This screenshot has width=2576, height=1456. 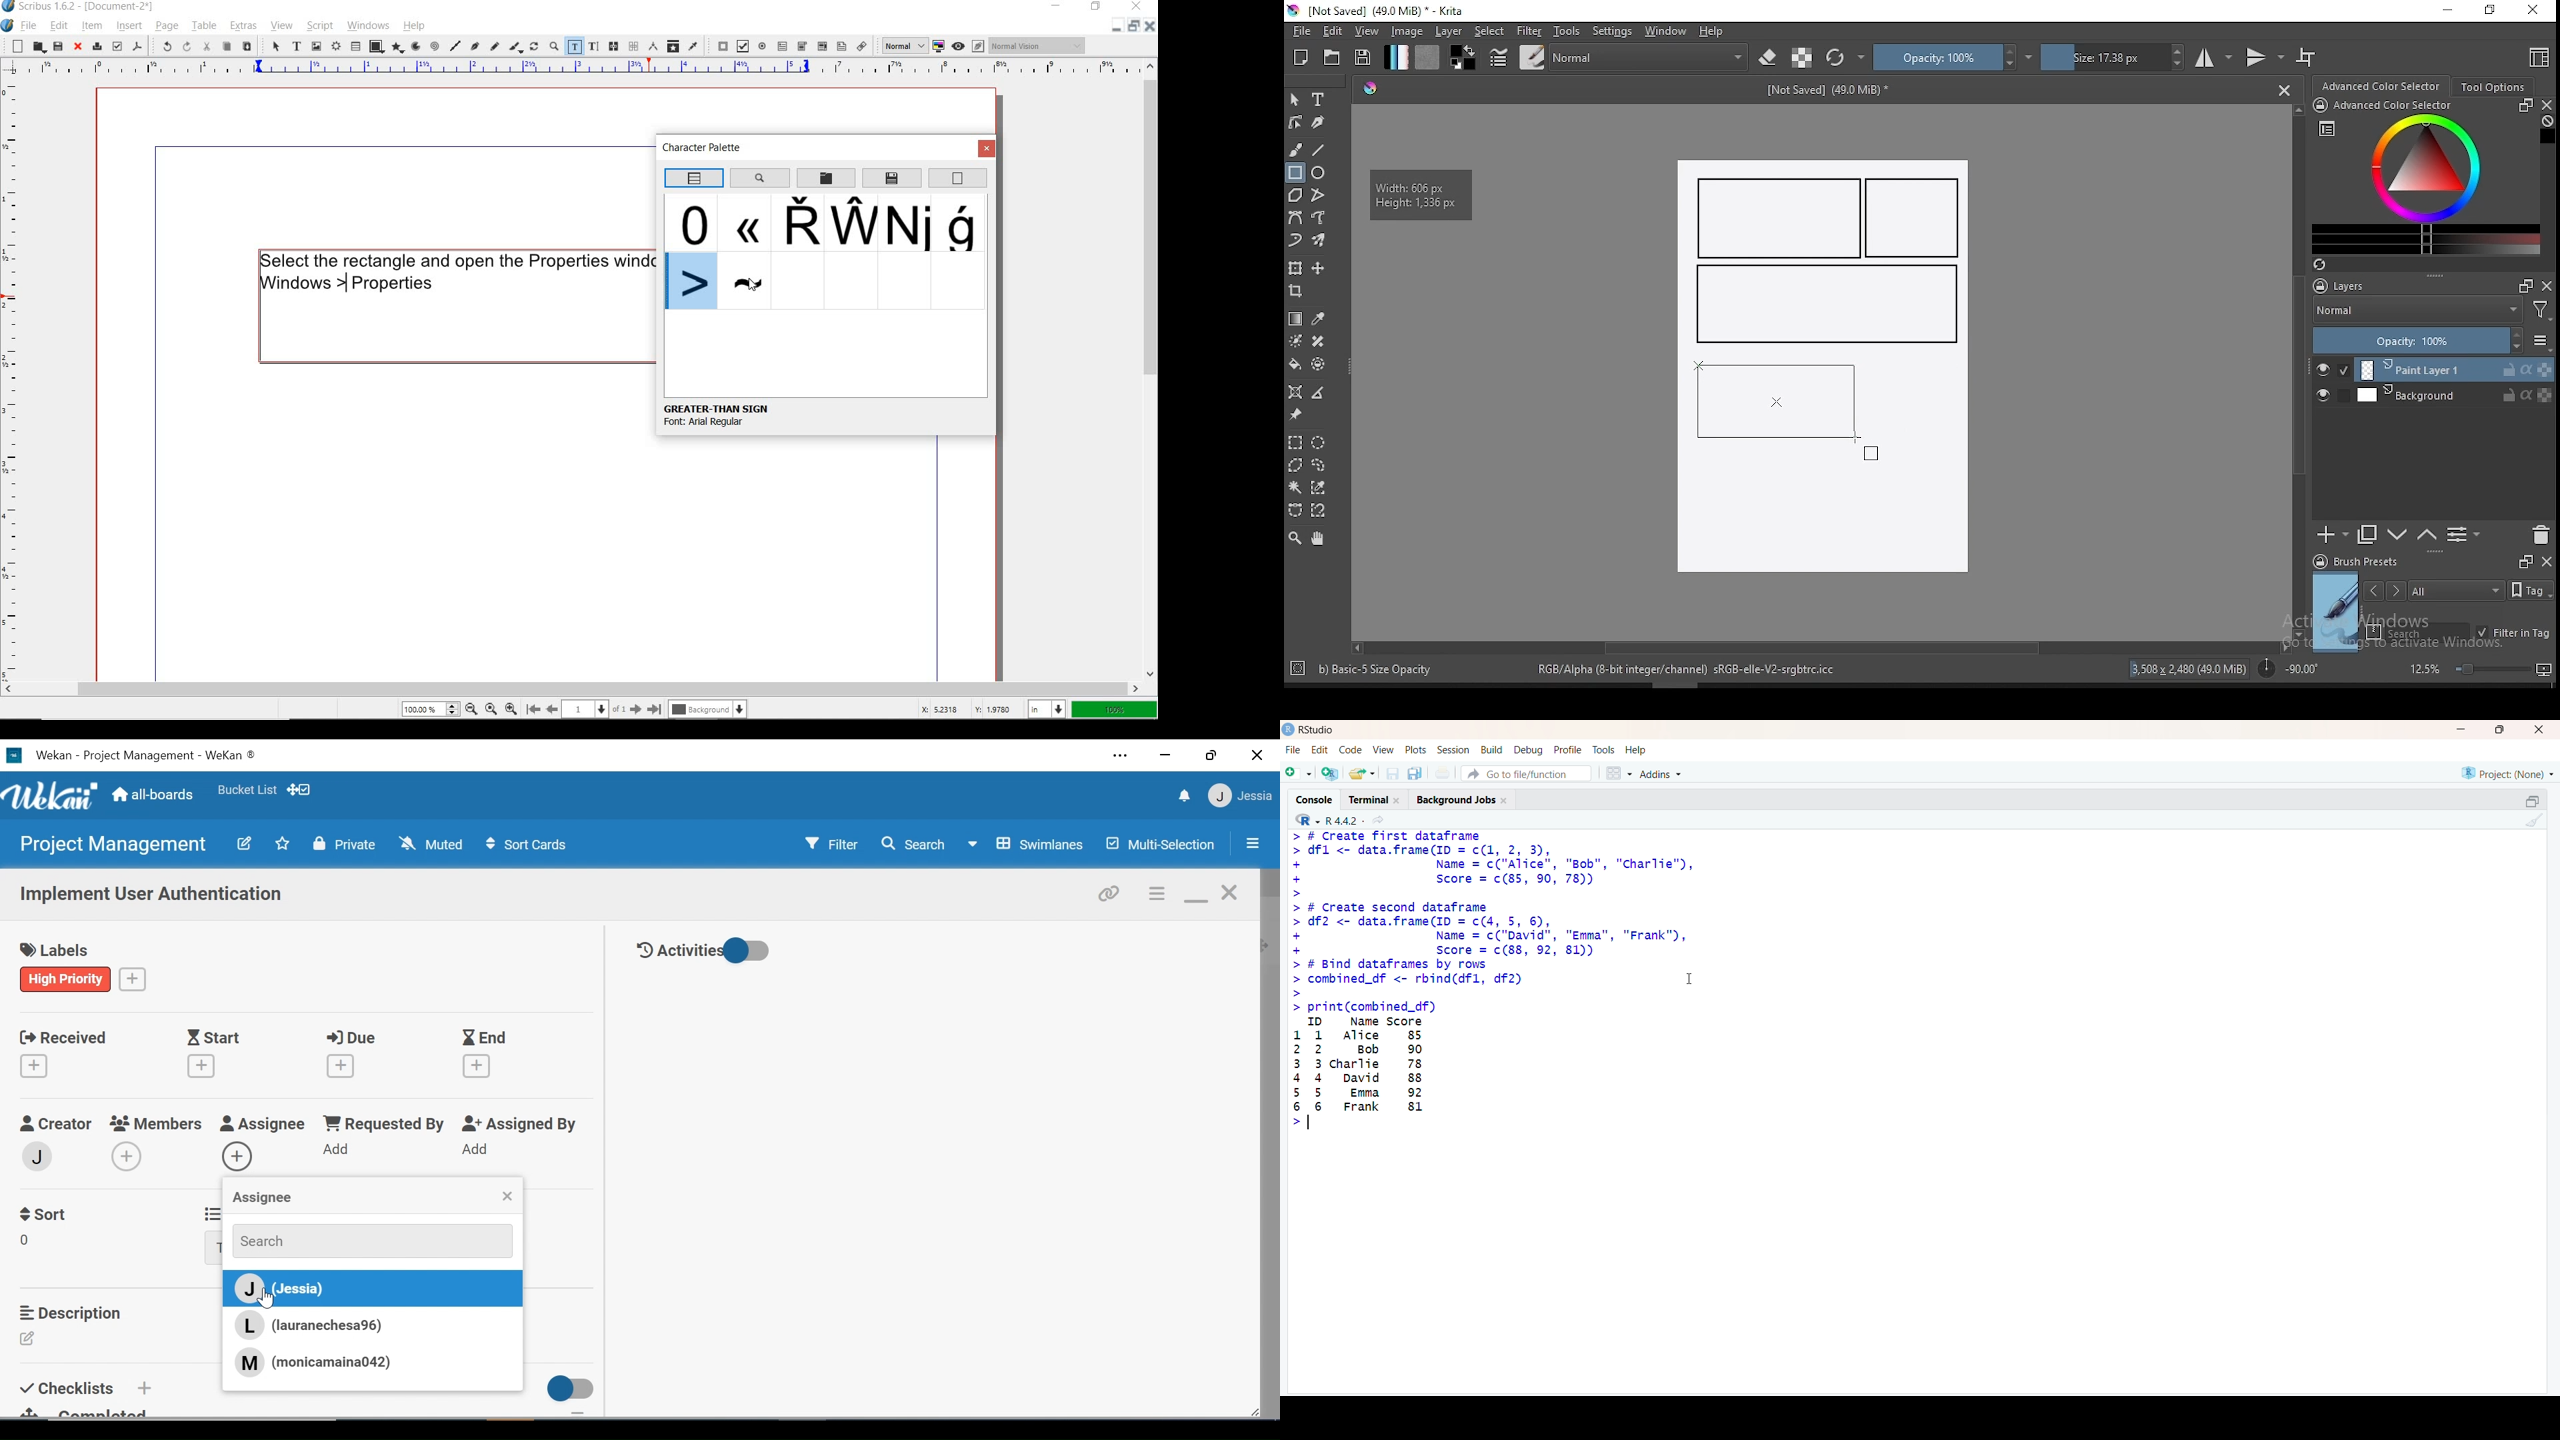 What do you see at coordinates (1114, 28) in the screenshot?
I see `minimise` at bounding box center [1114, 28].